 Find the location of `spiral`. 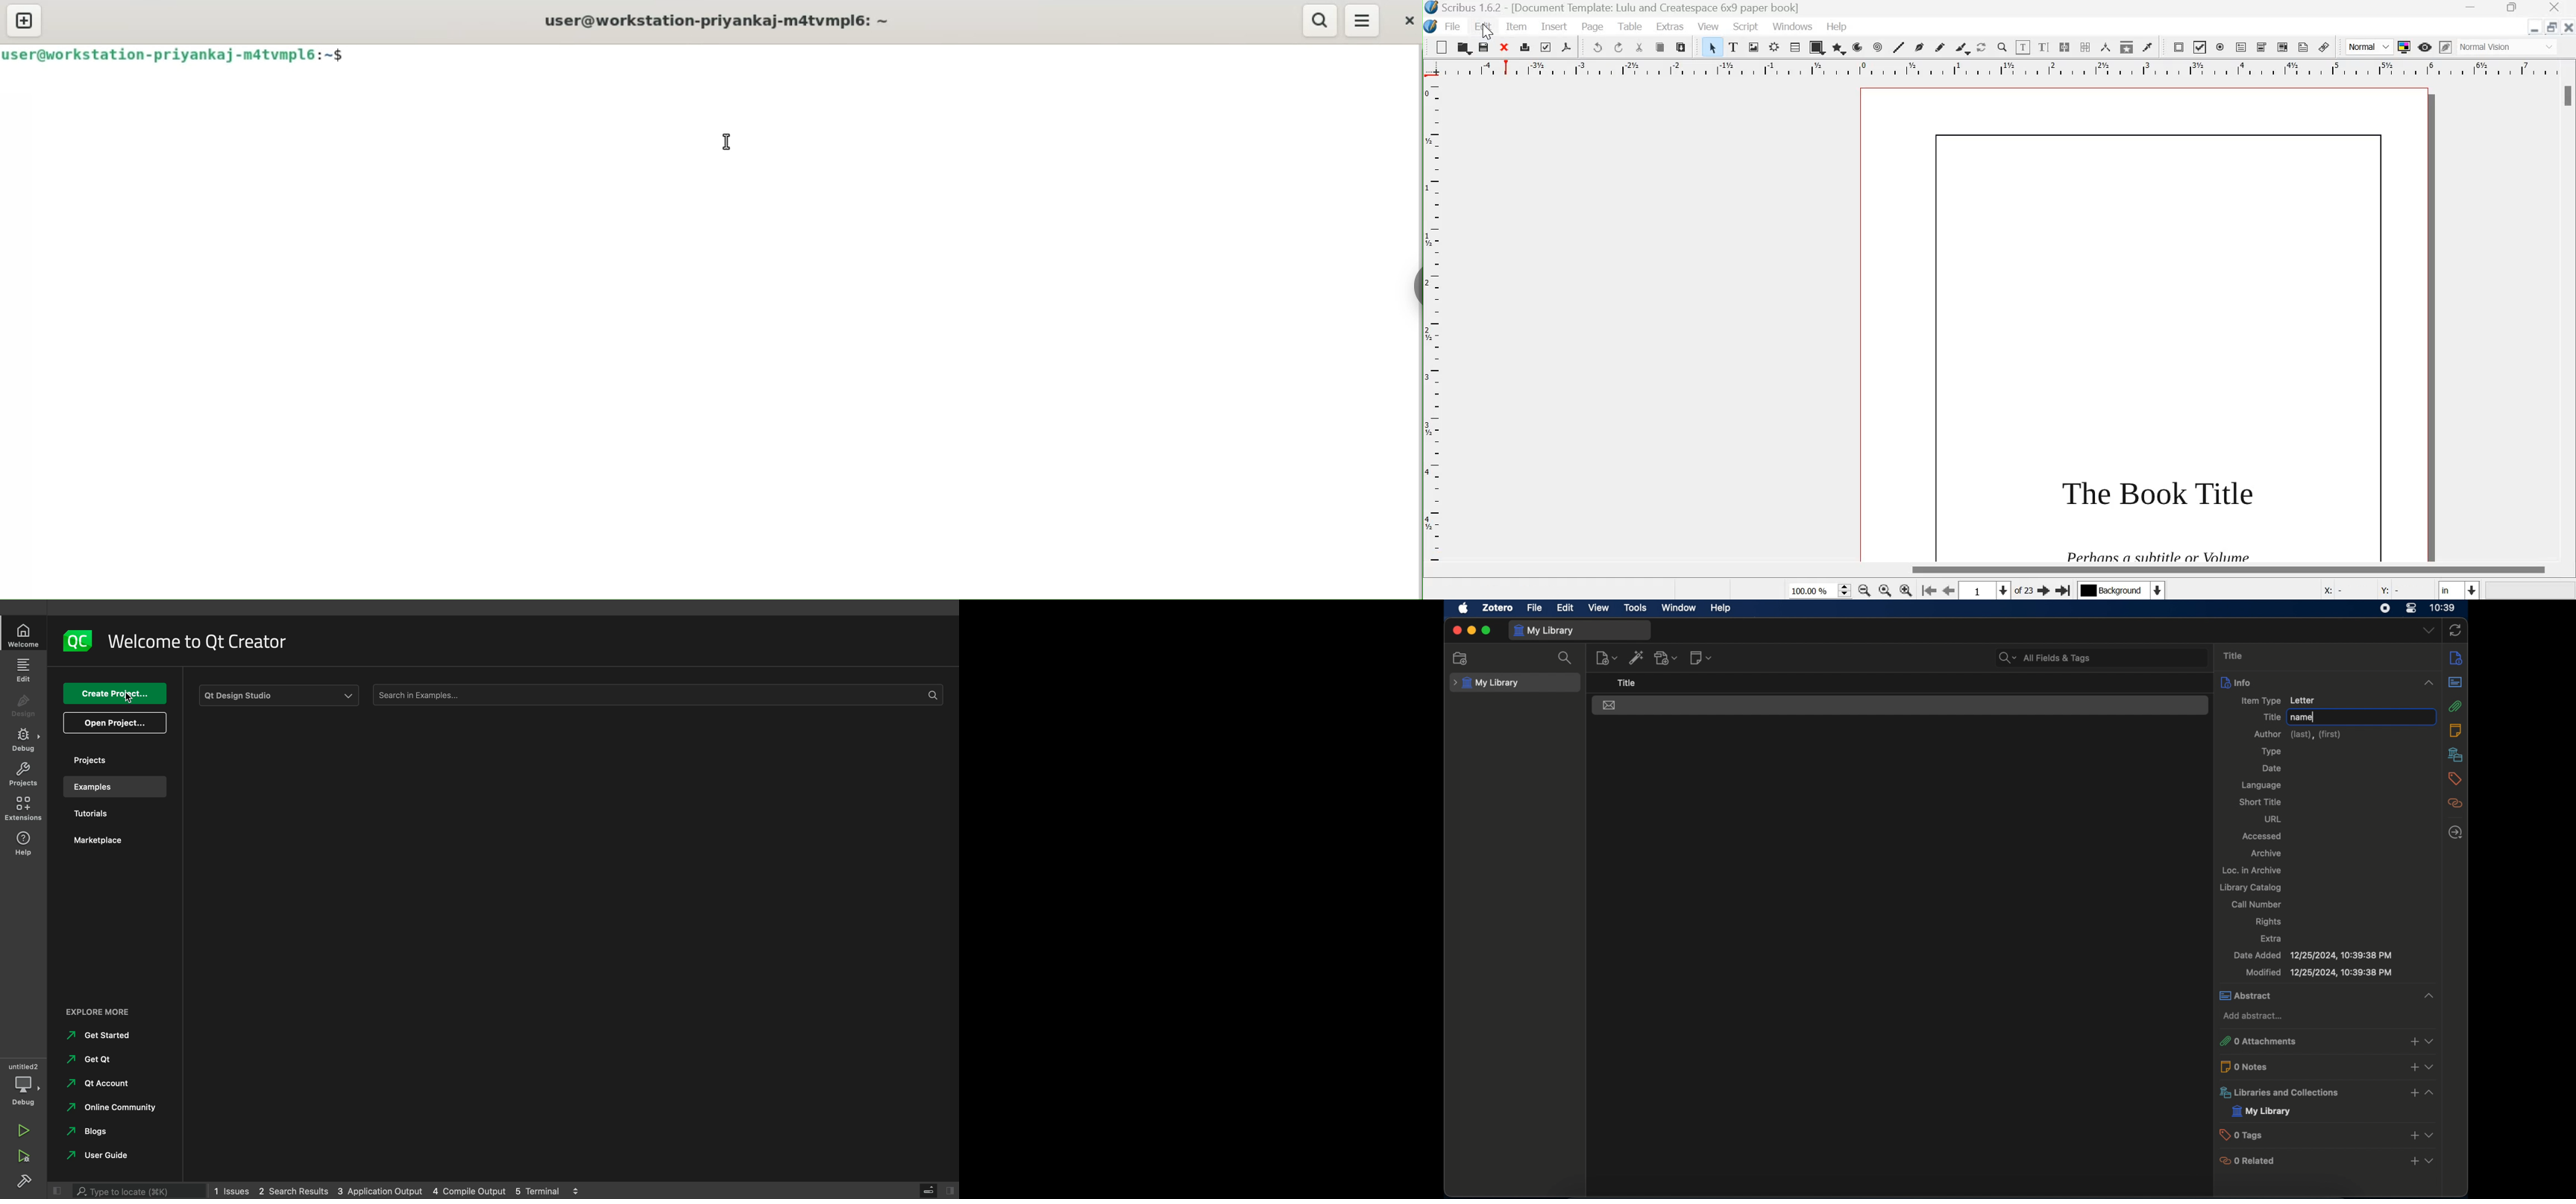

spiral is located at coordinates (1878, 46).